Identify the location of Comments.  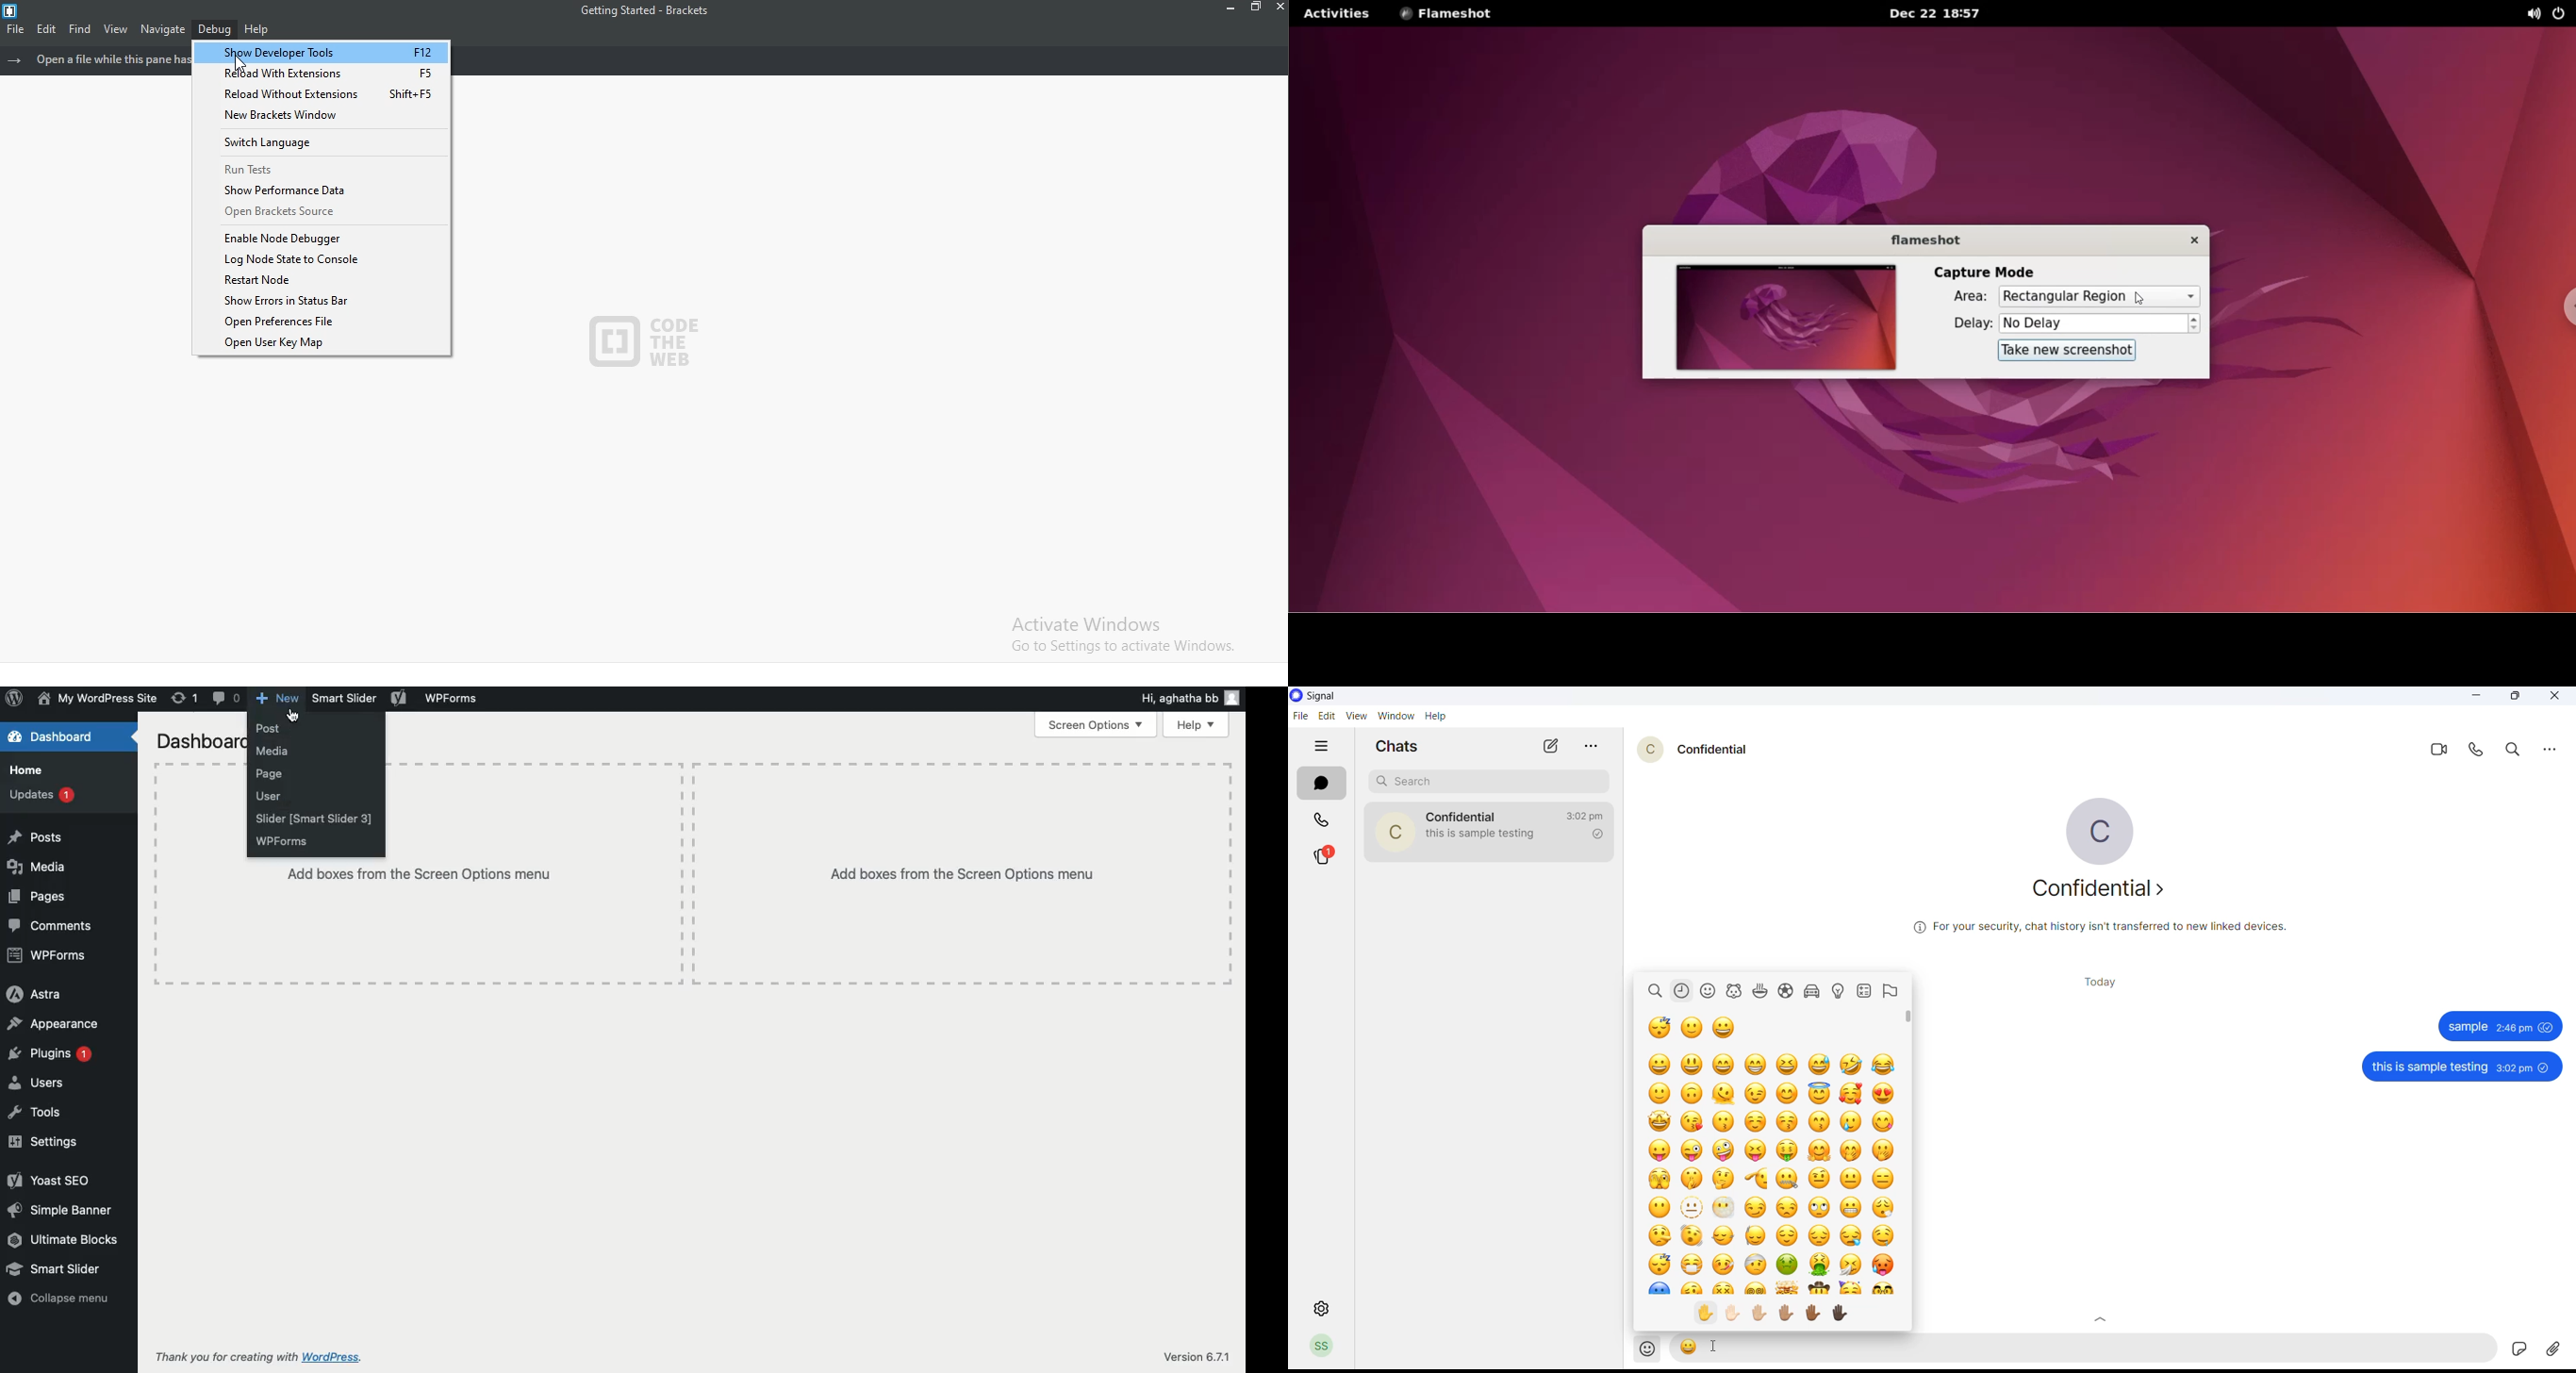
(50, 926).